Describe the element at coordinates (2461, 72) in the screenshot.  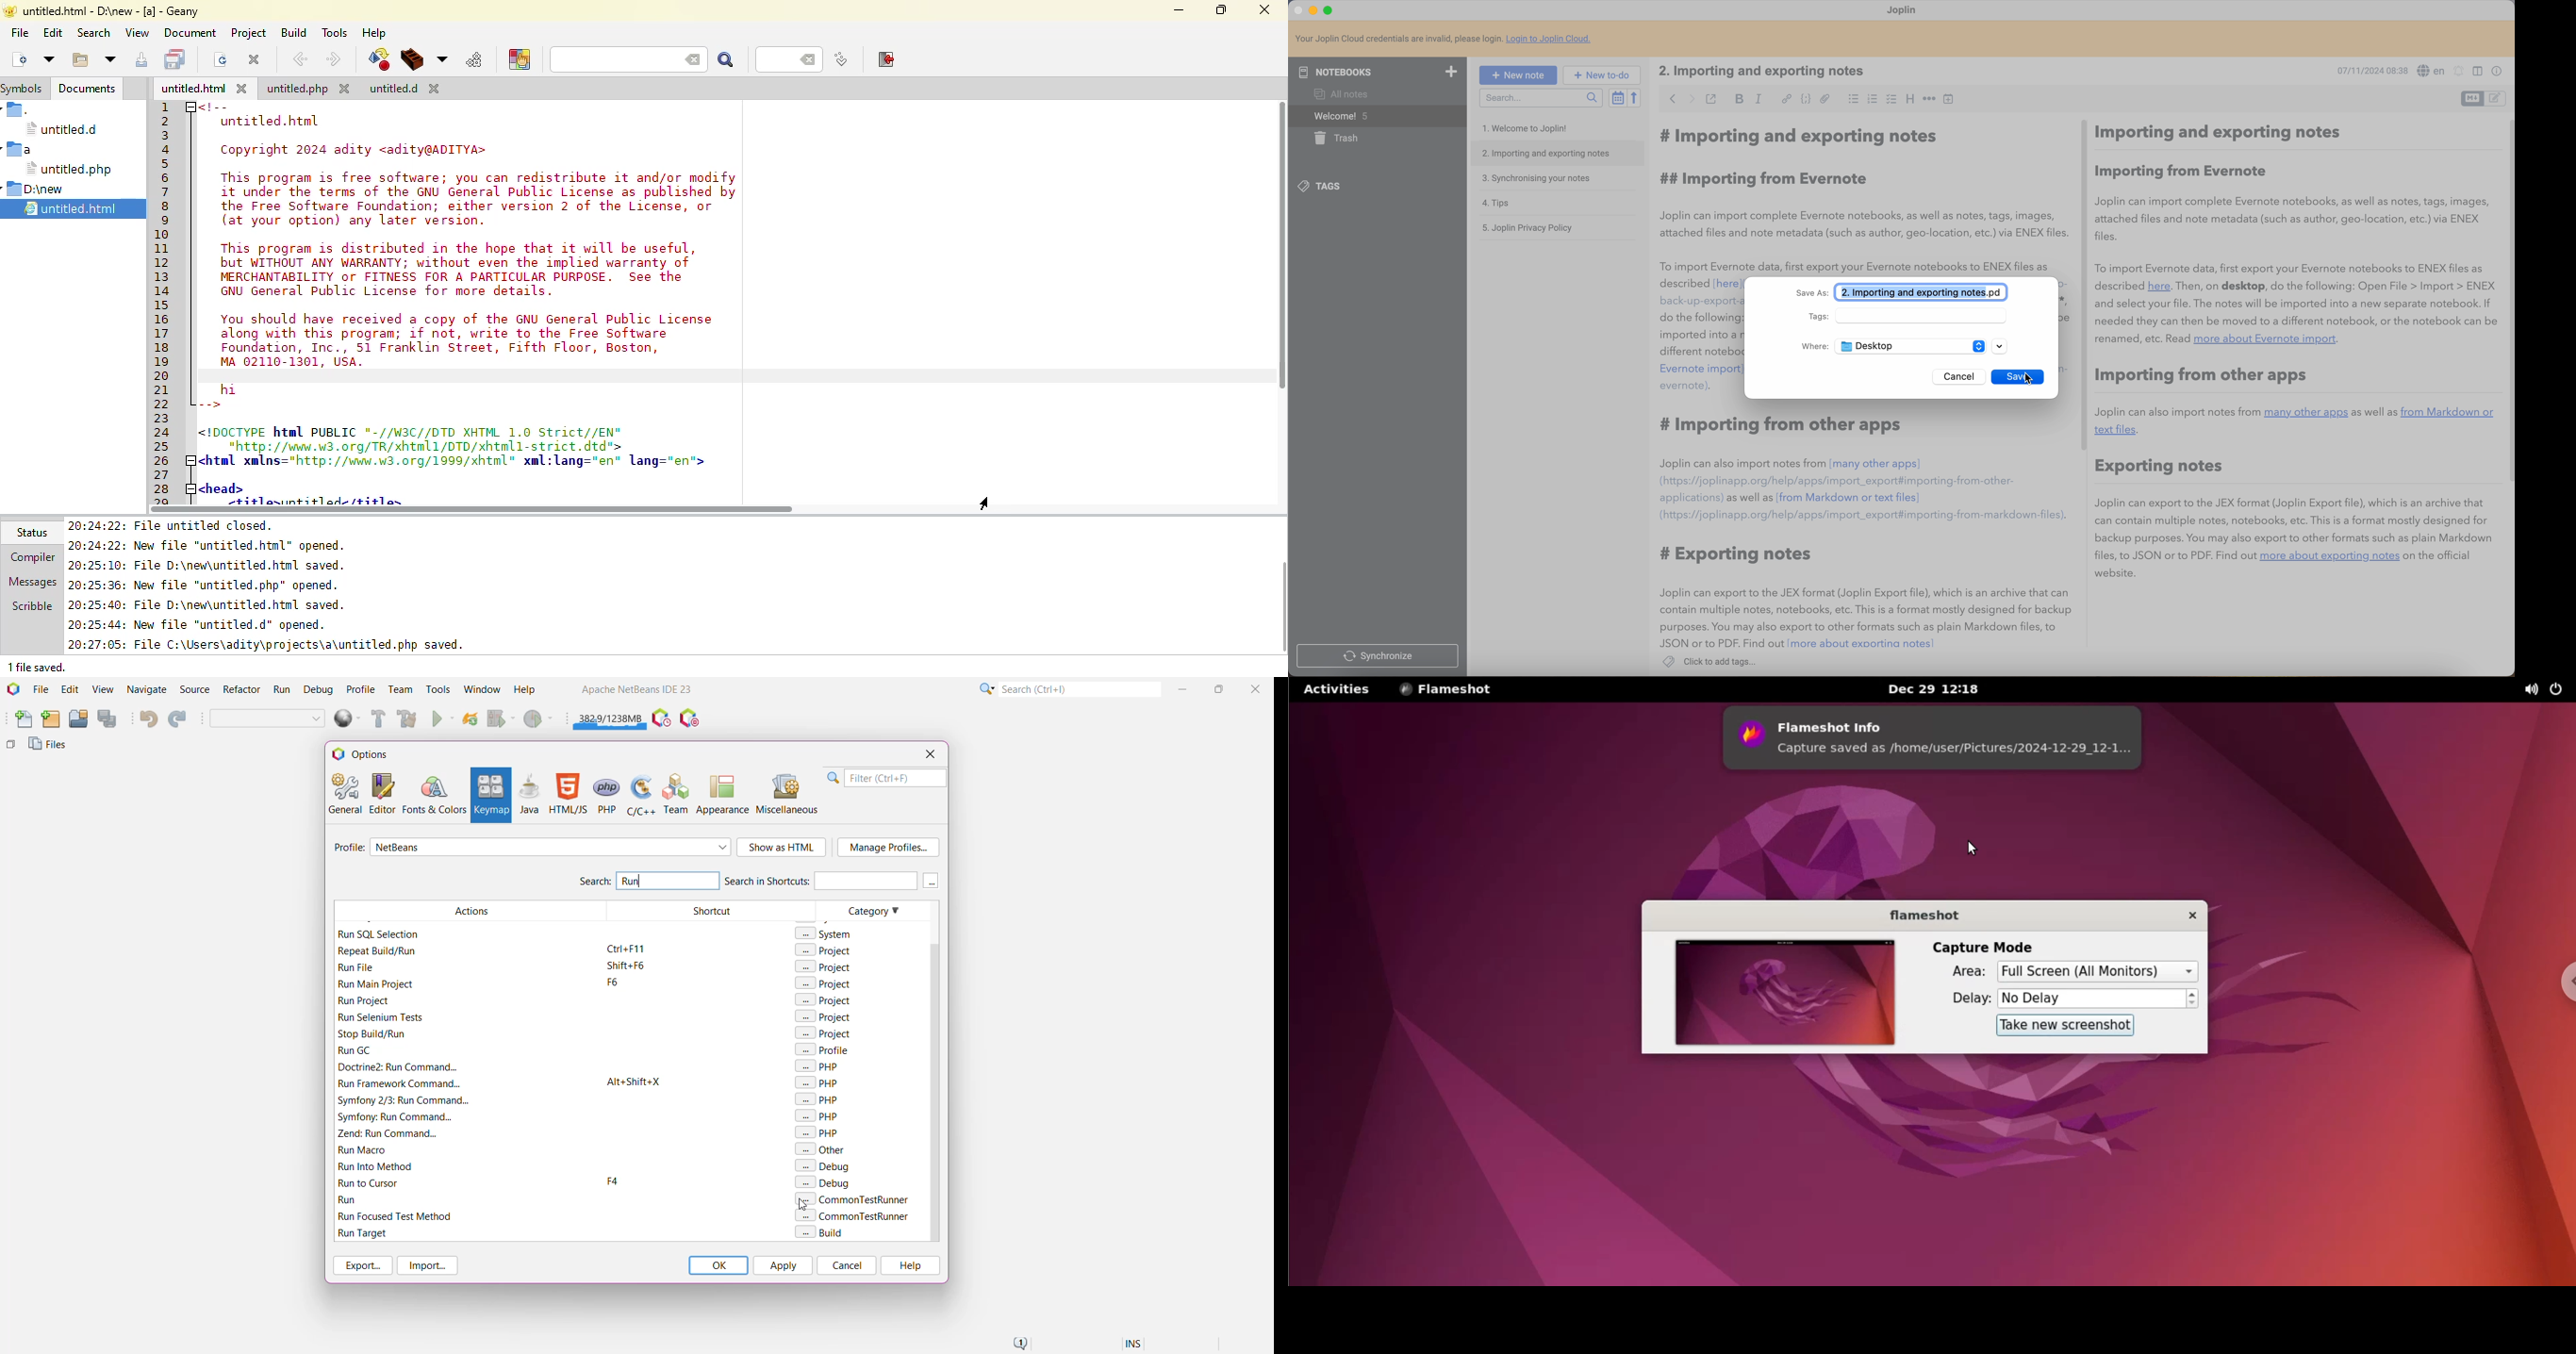
I see `set alarm` at that location.